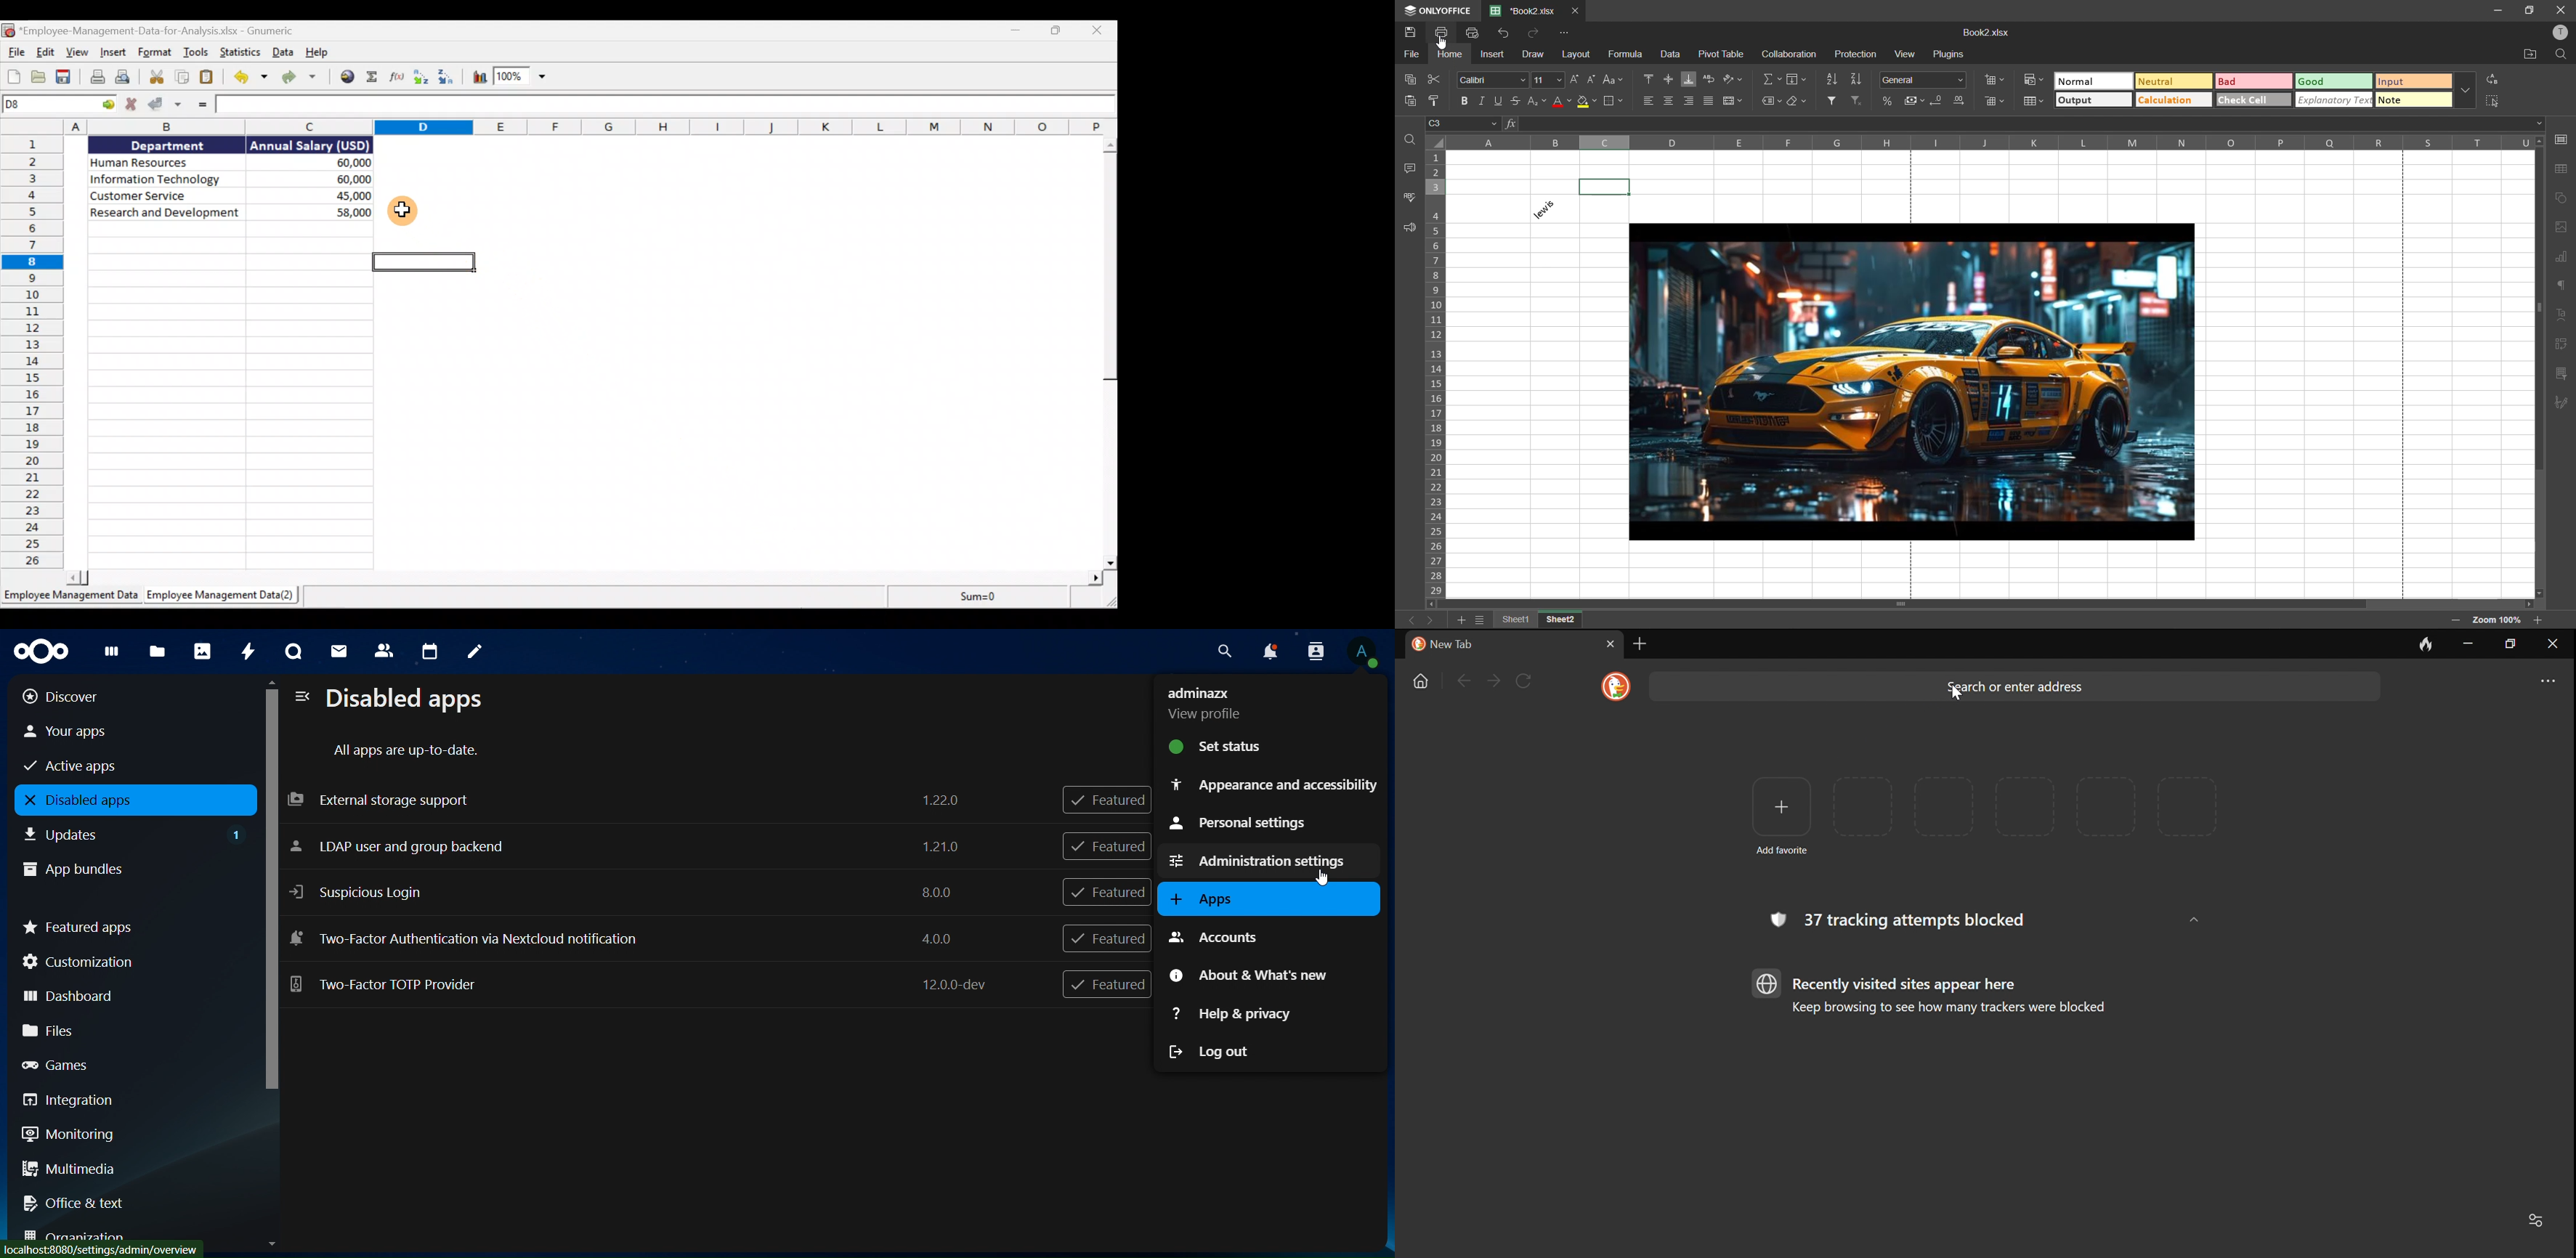 The image size is (2576, 1260). I want to click on two factor authentication via Nextcloud notification, so click(625, 938).